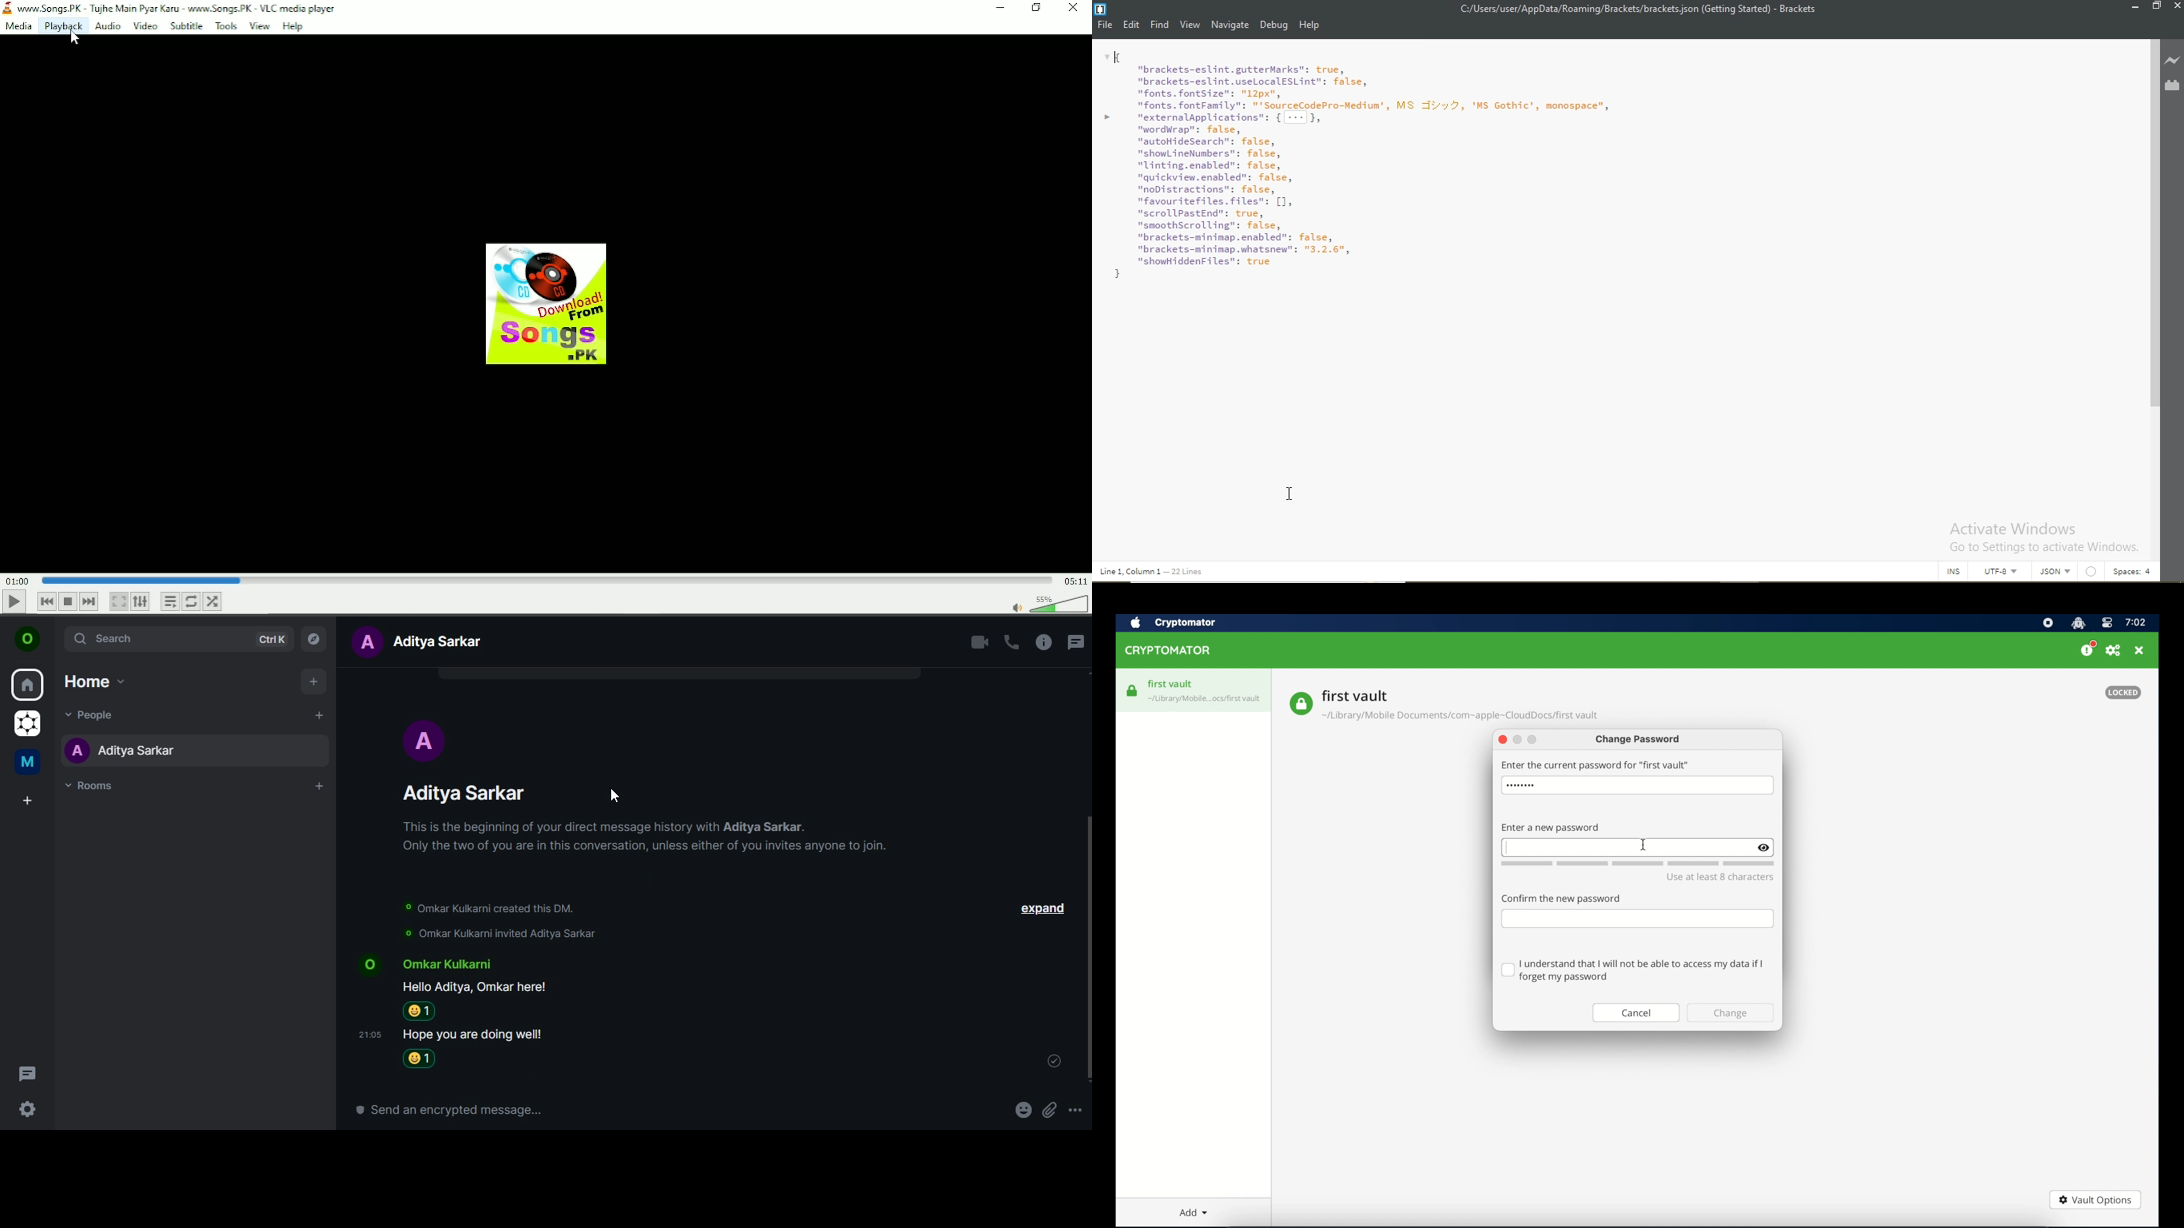  Describe the element at coordinates (92, 786) in the screenshot. I see `rooms` at that location.